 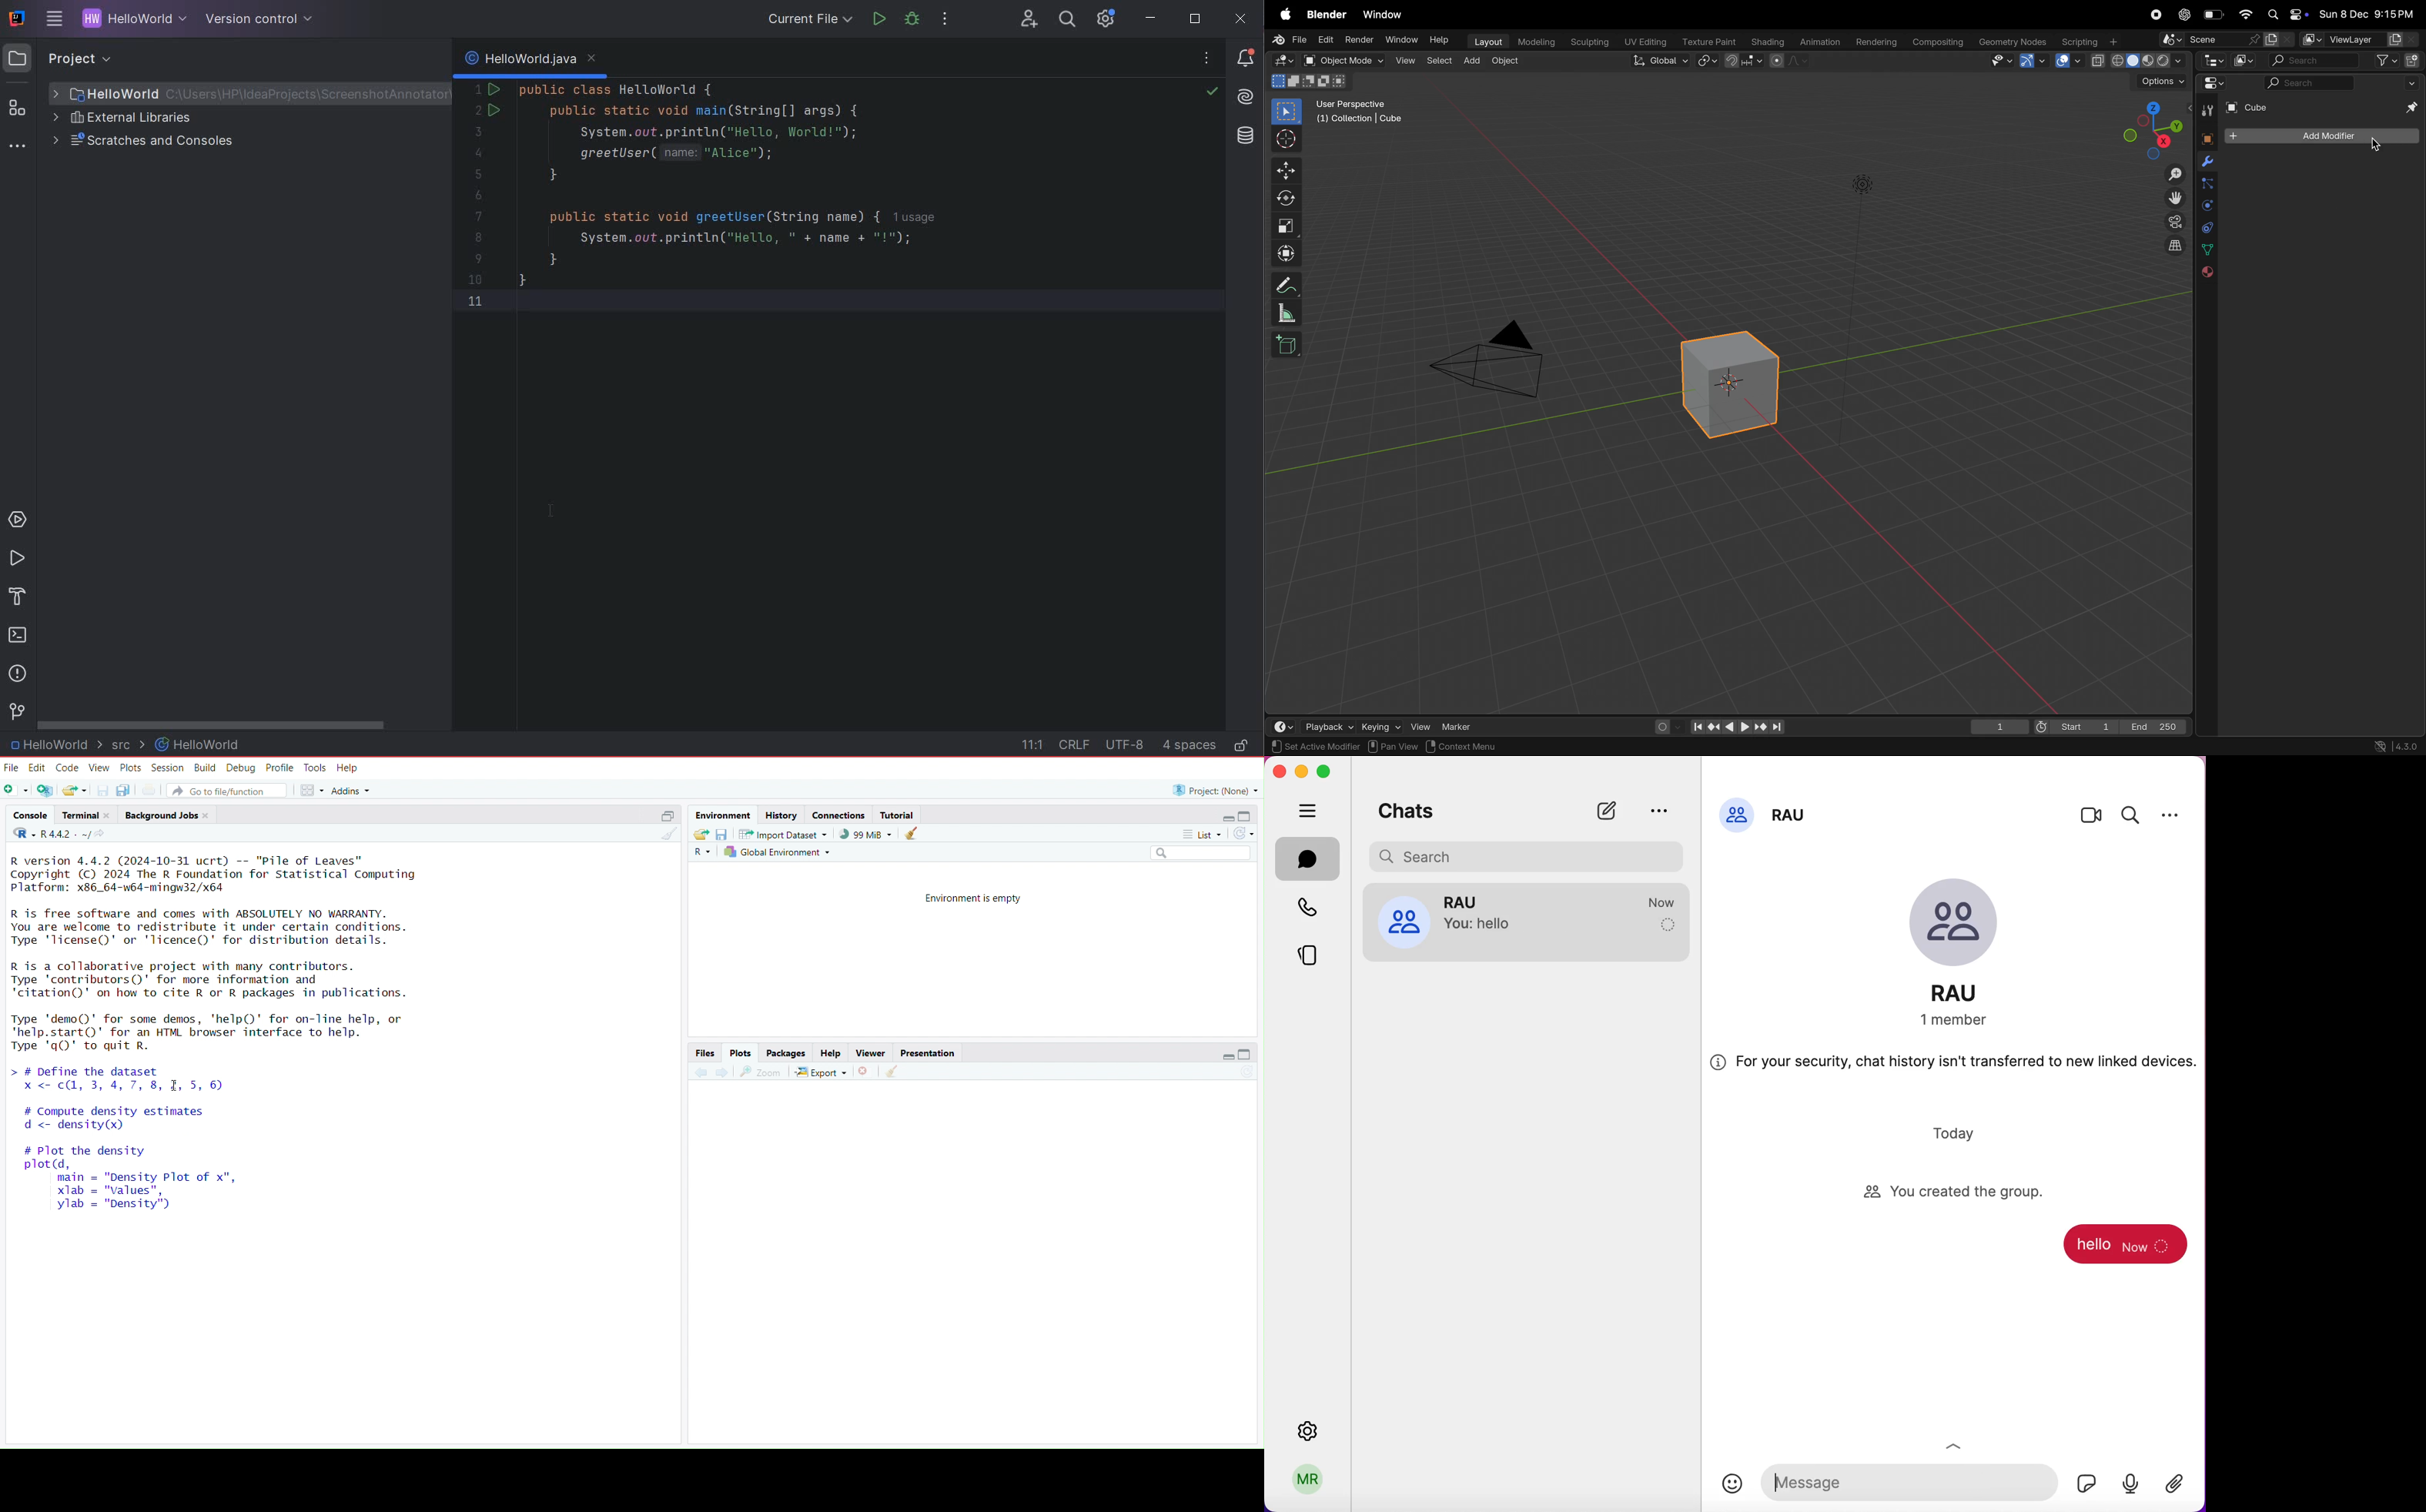 I want to click on apple widgets, so click(x=2285, y=15).